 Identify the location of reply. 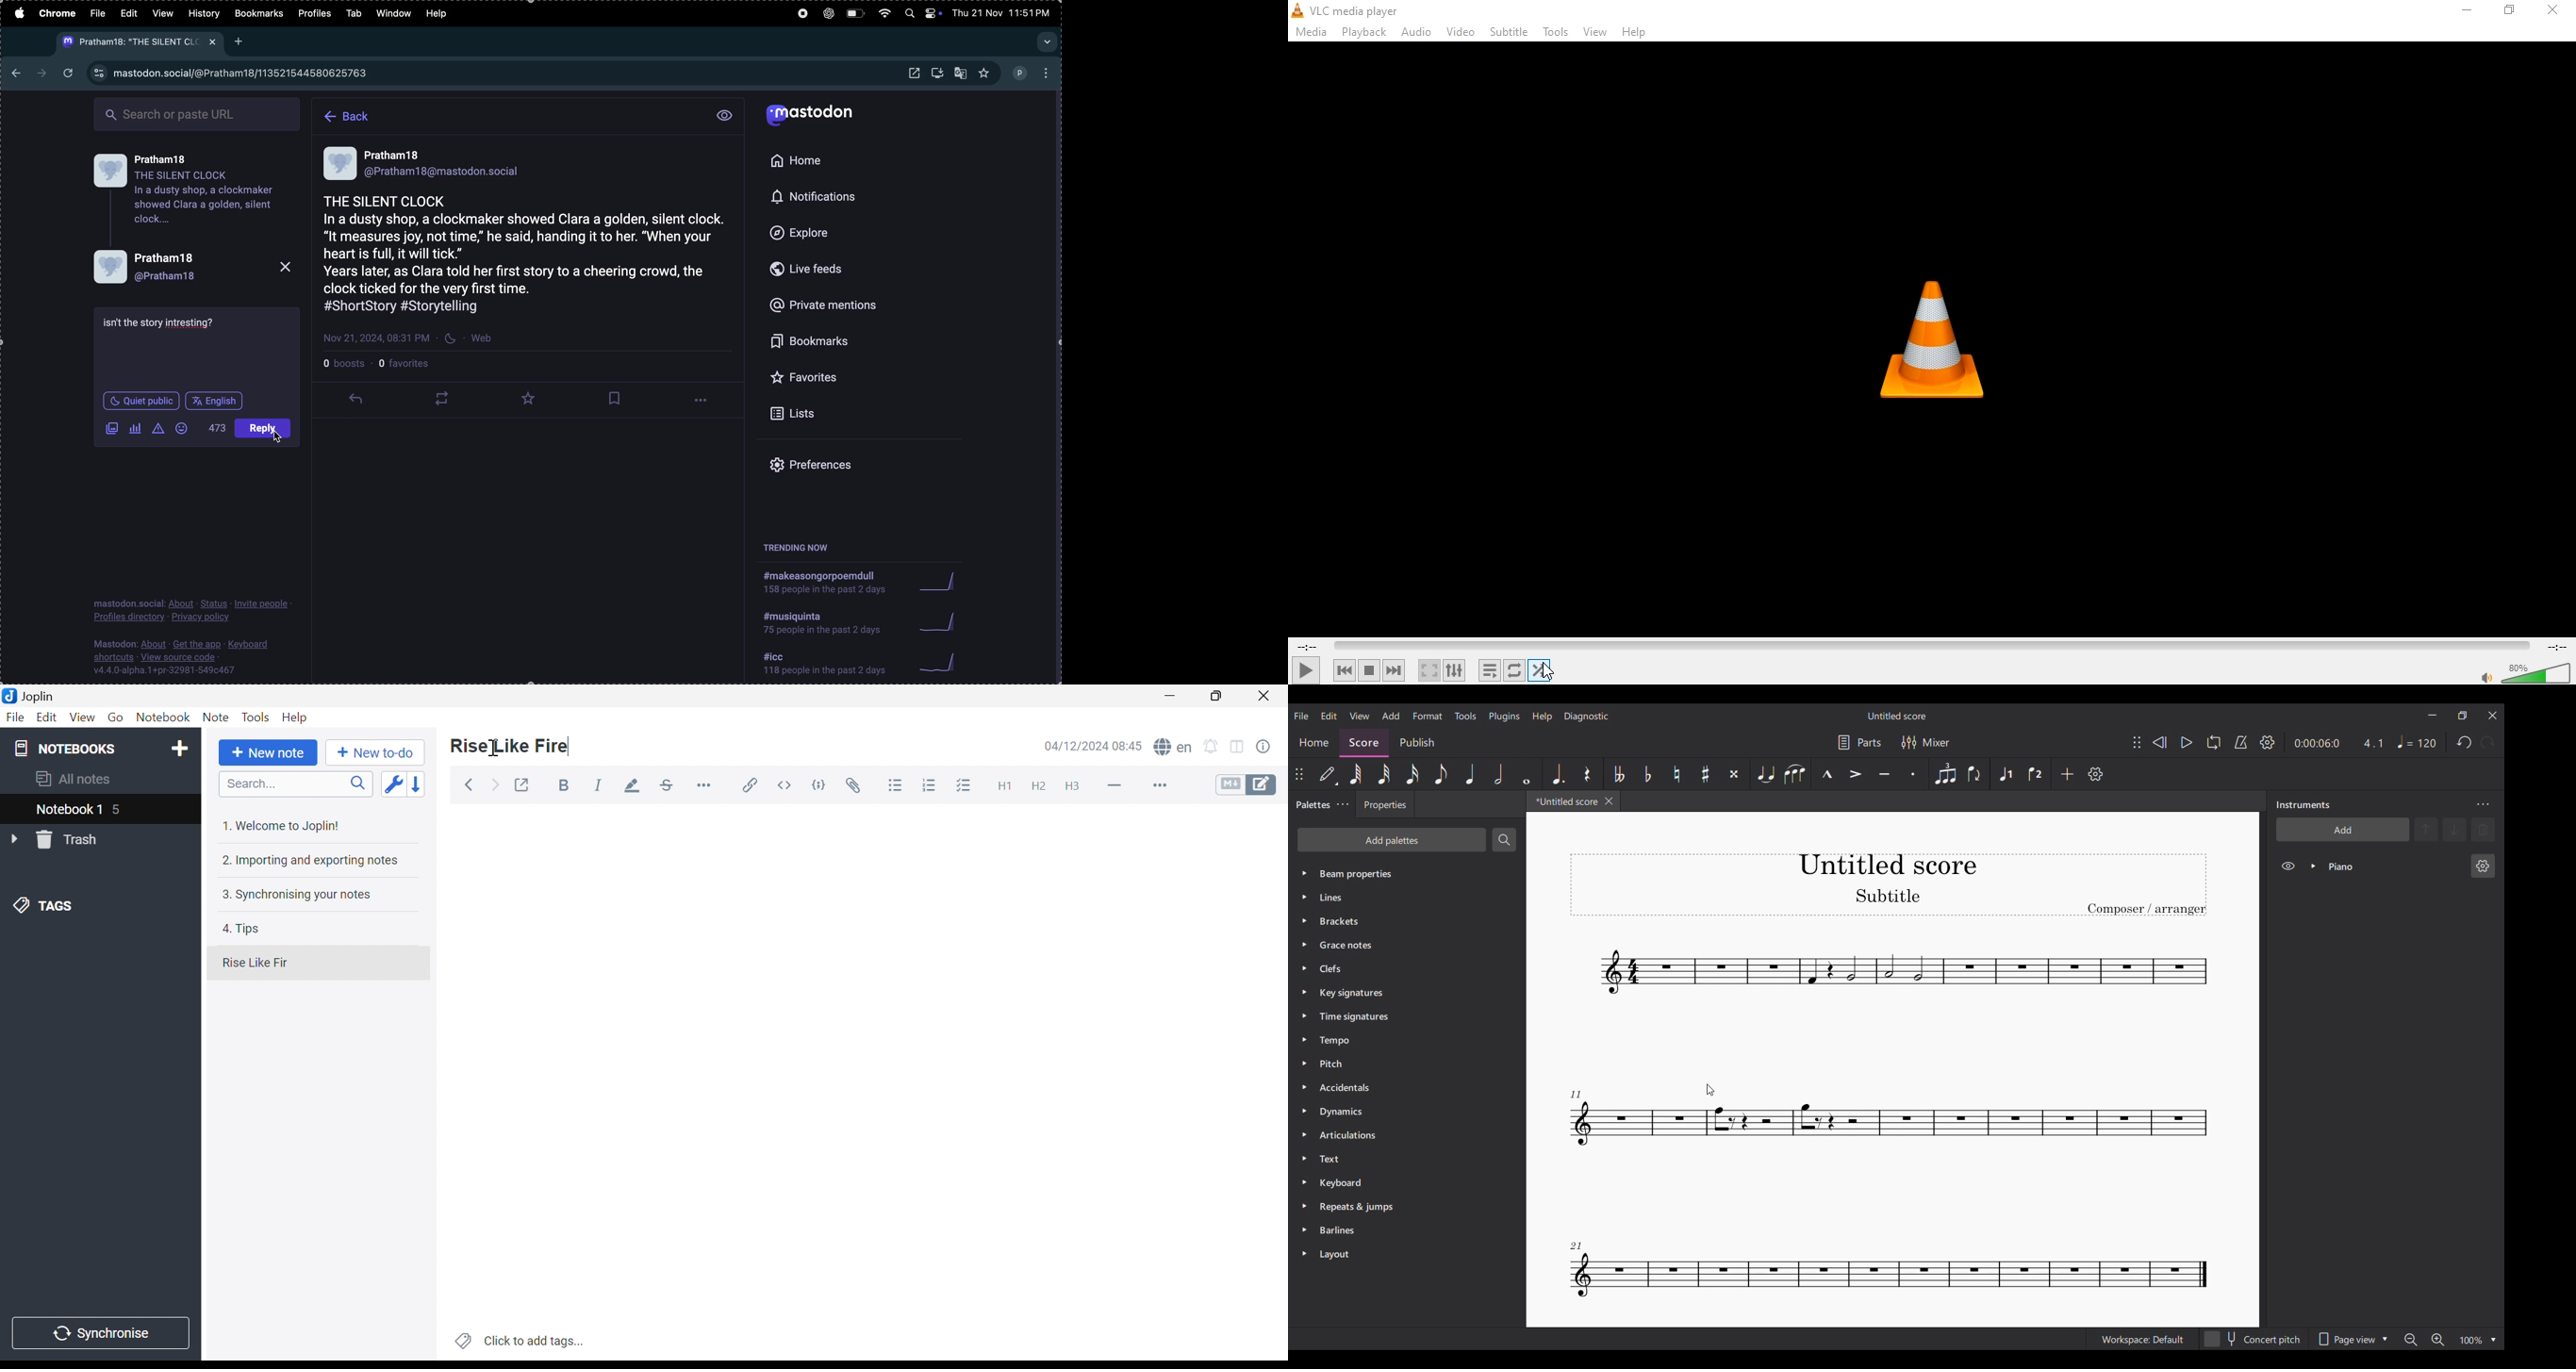
(356, 402).